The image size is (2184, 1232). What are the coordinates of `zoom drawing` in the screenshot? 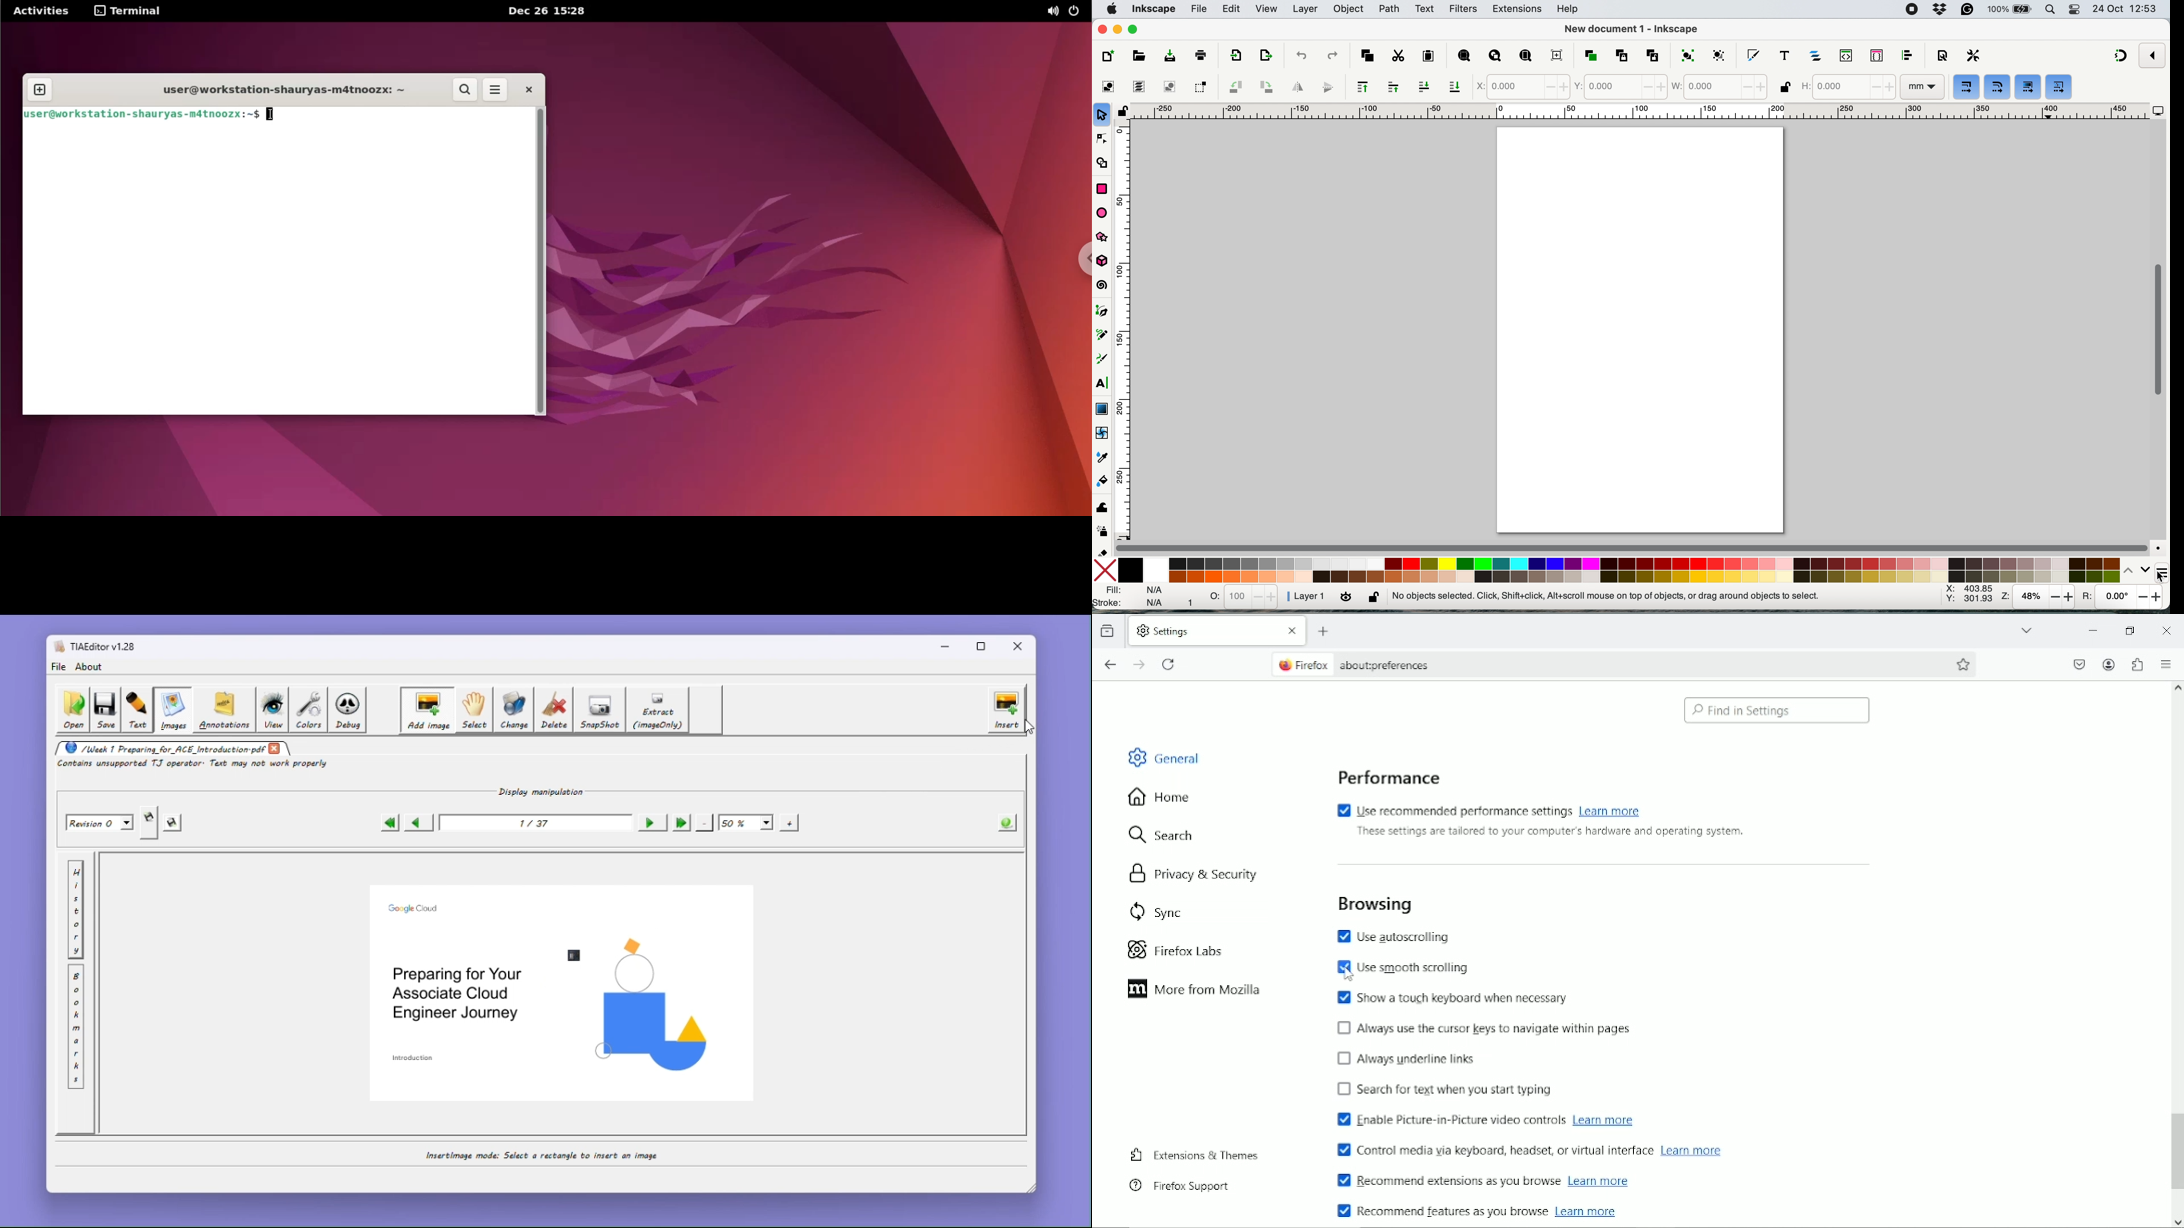 It's located at (1498, 55).